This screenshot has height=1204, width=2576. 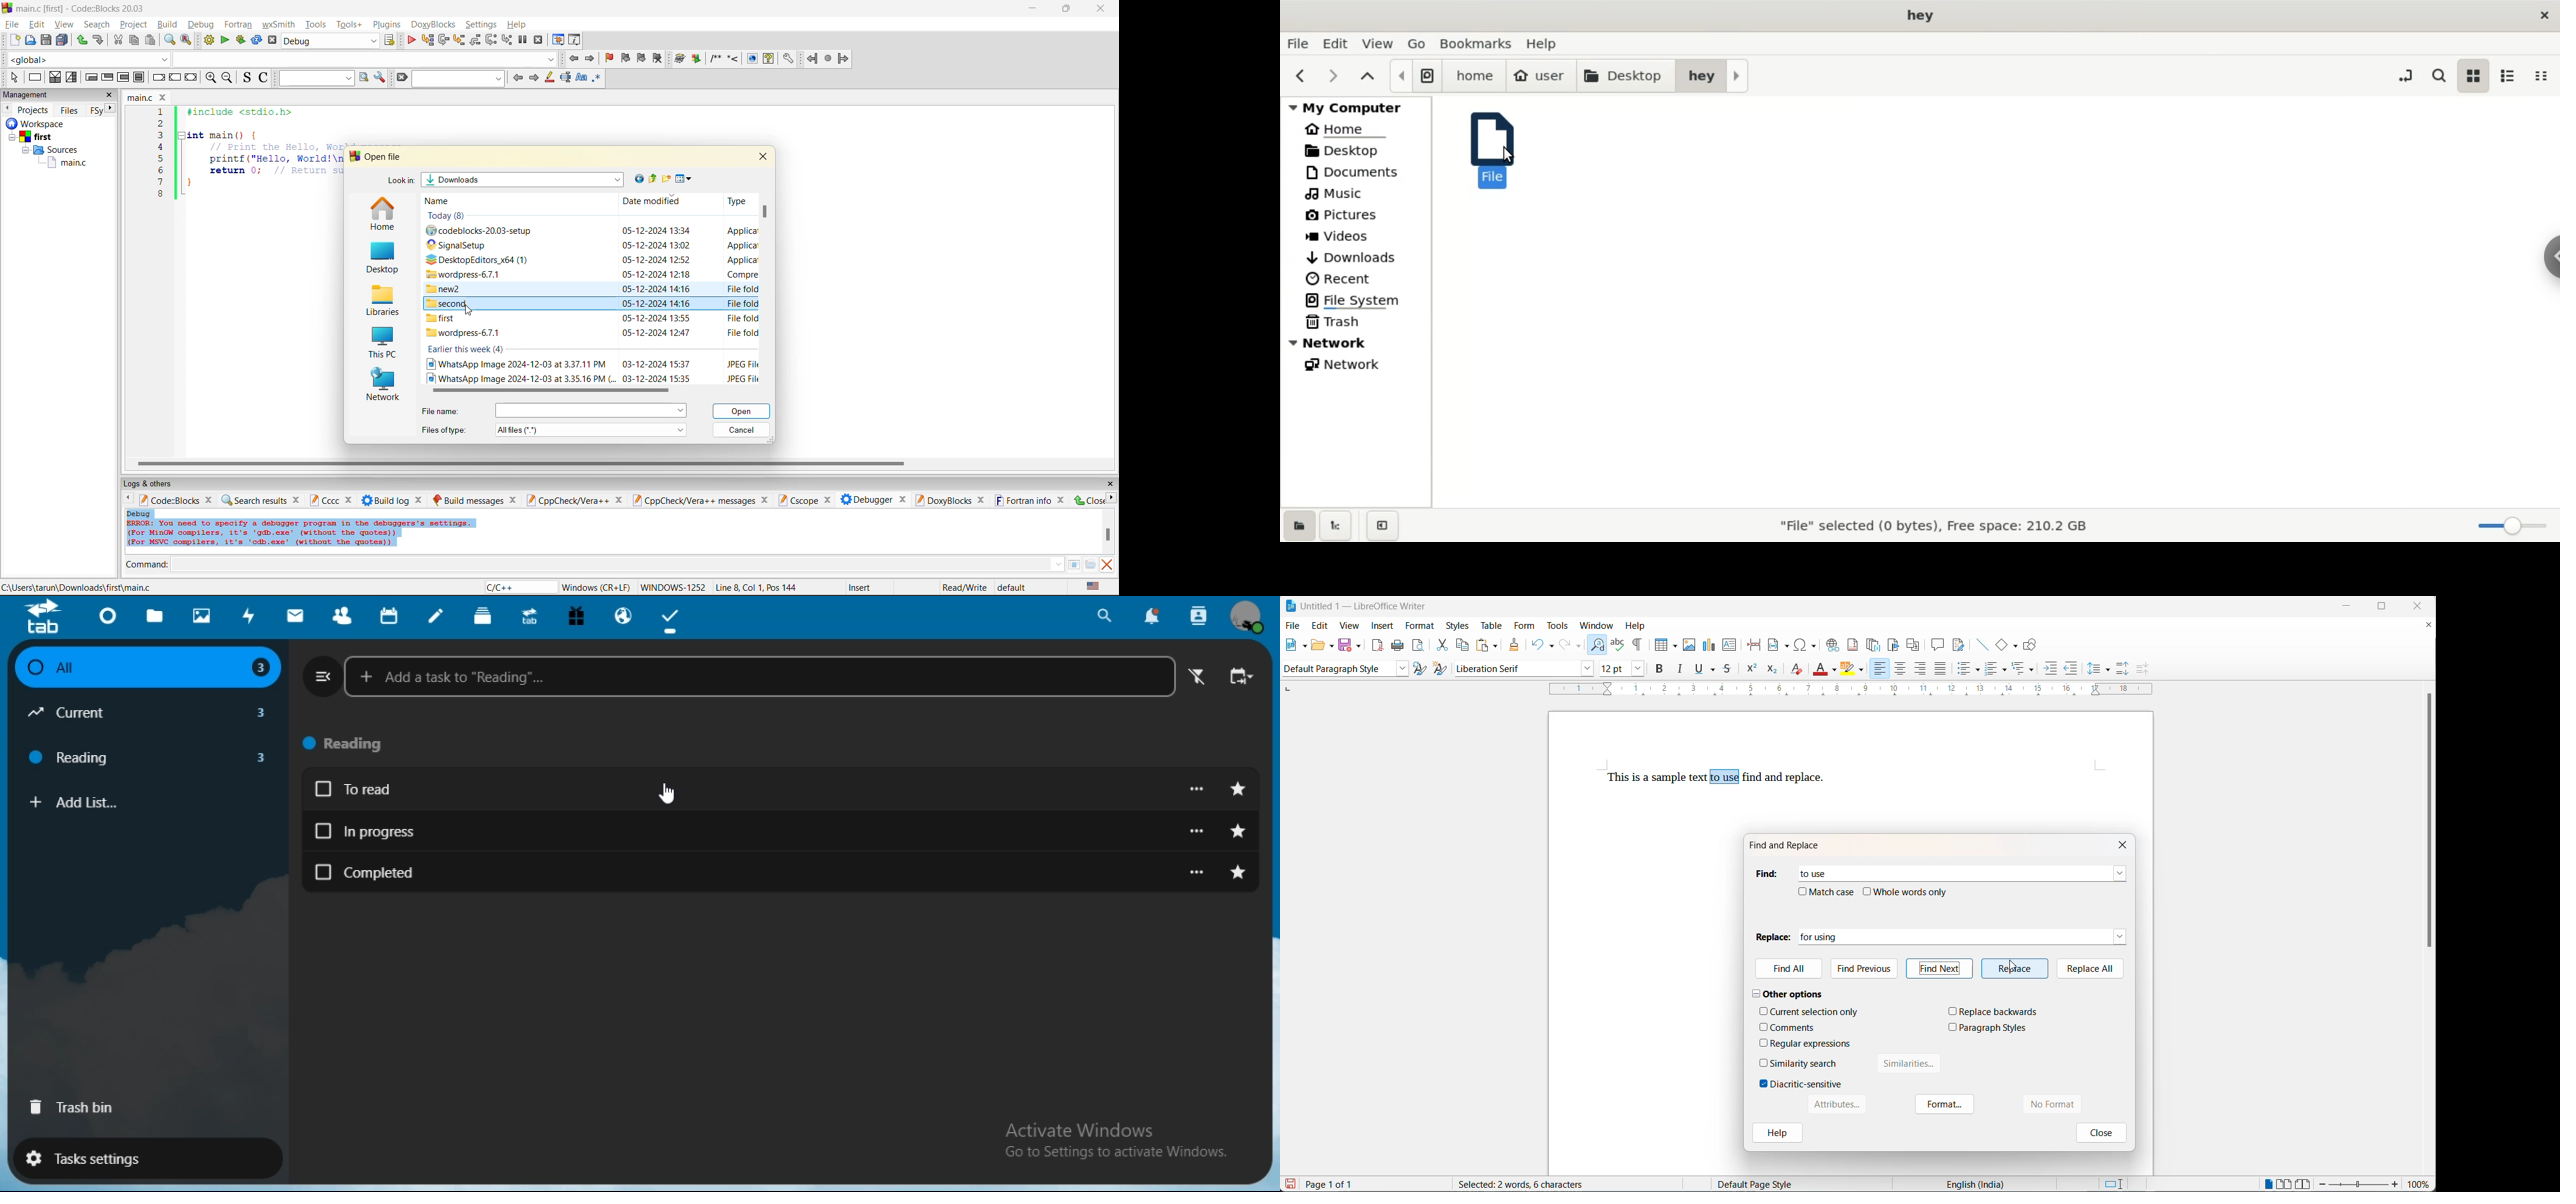 What do you see at coordinates (7, 7) in the screenshot?
I see `logo` at bounding box center [7, 7].